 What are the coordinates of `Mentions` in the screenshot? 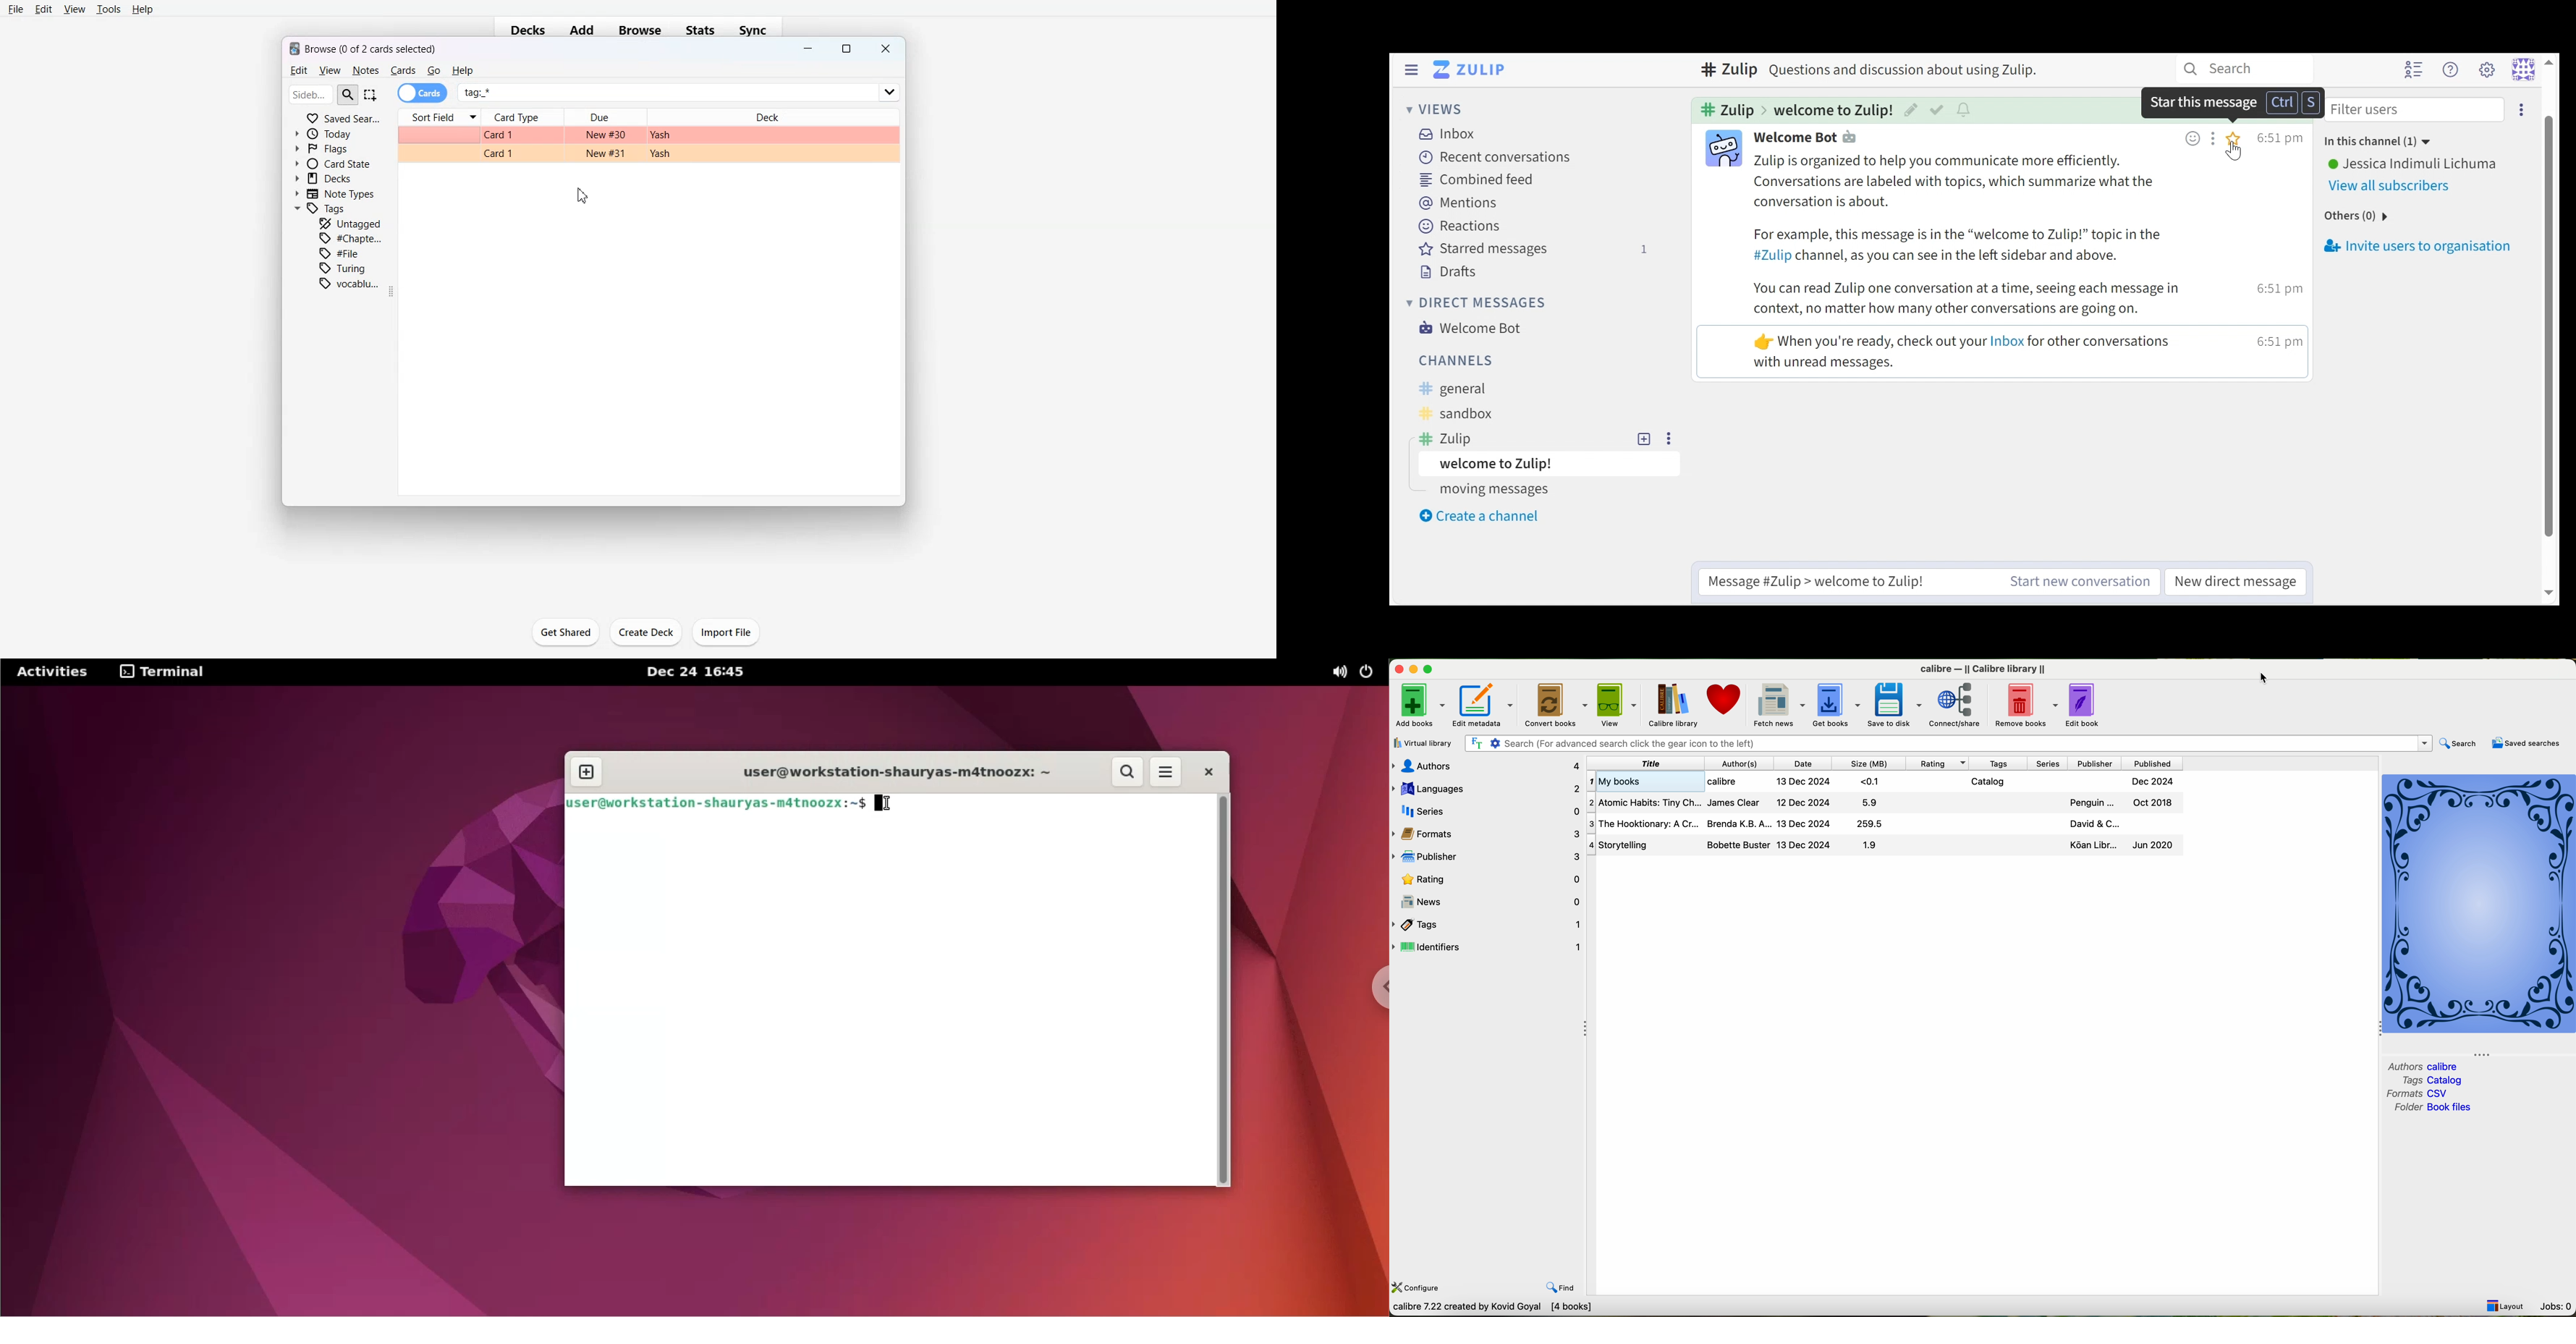 It's located at (1453, 204).